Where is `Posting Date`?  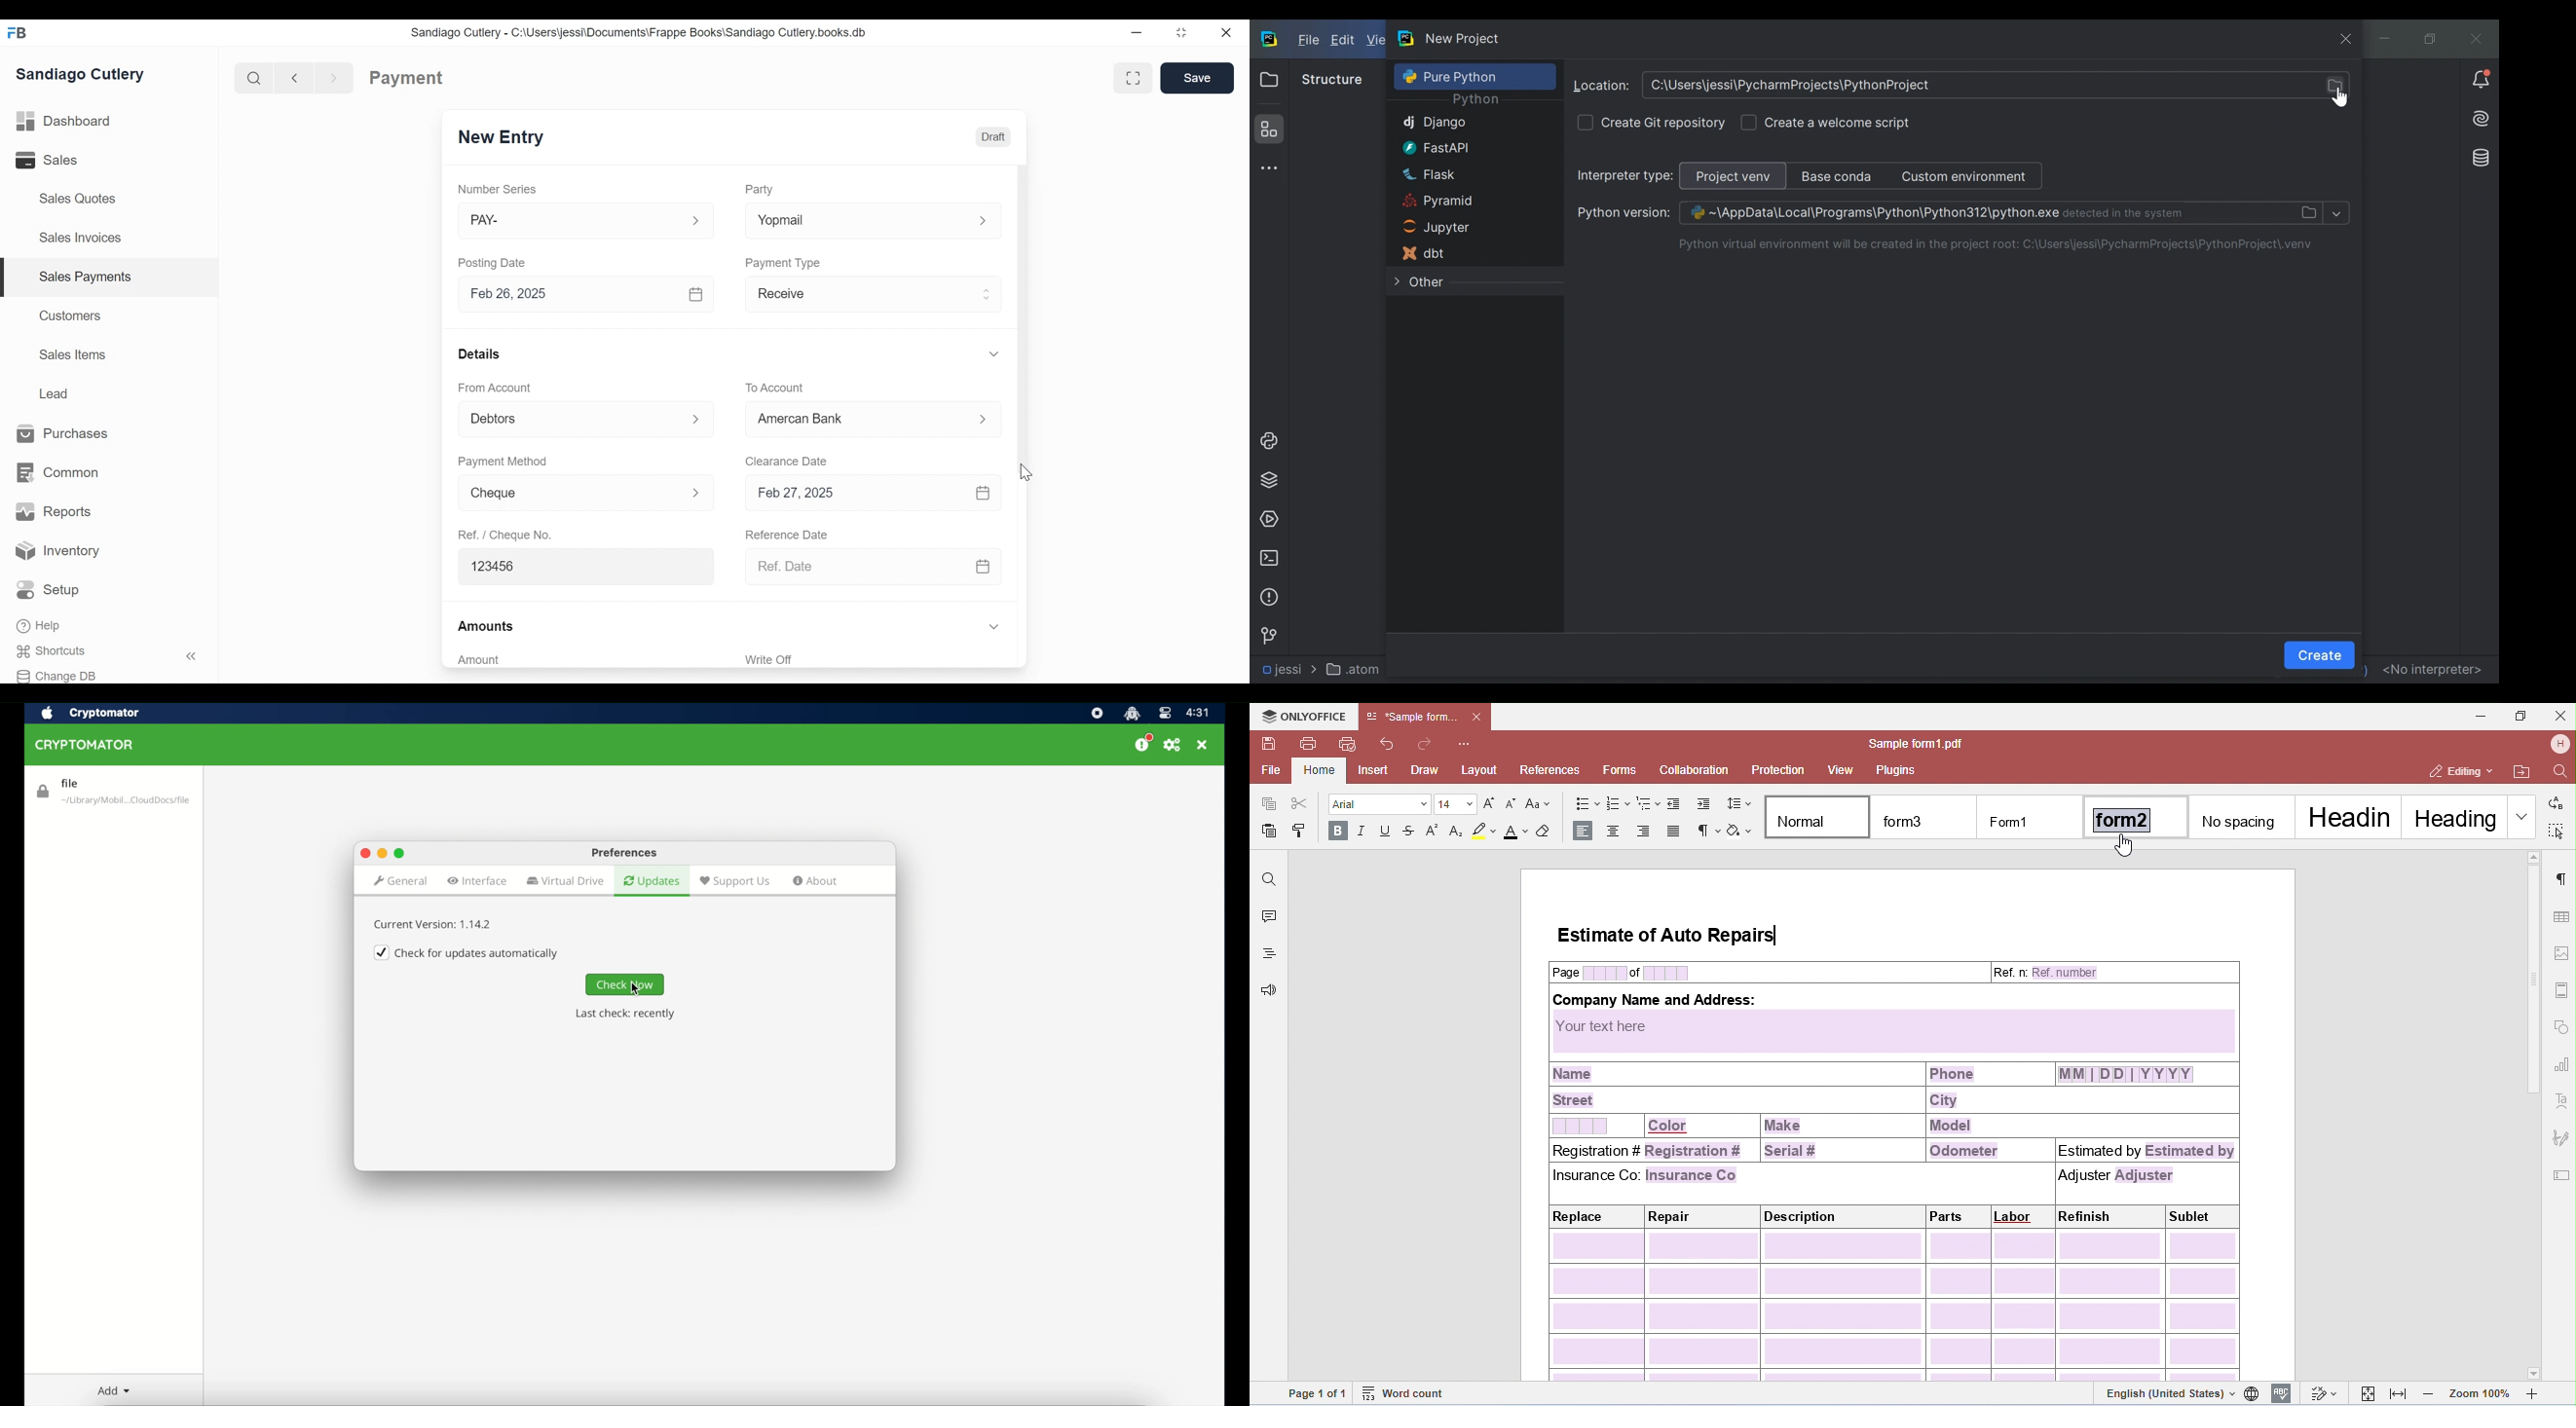
Posting Date is located at coordinates (494, 262).